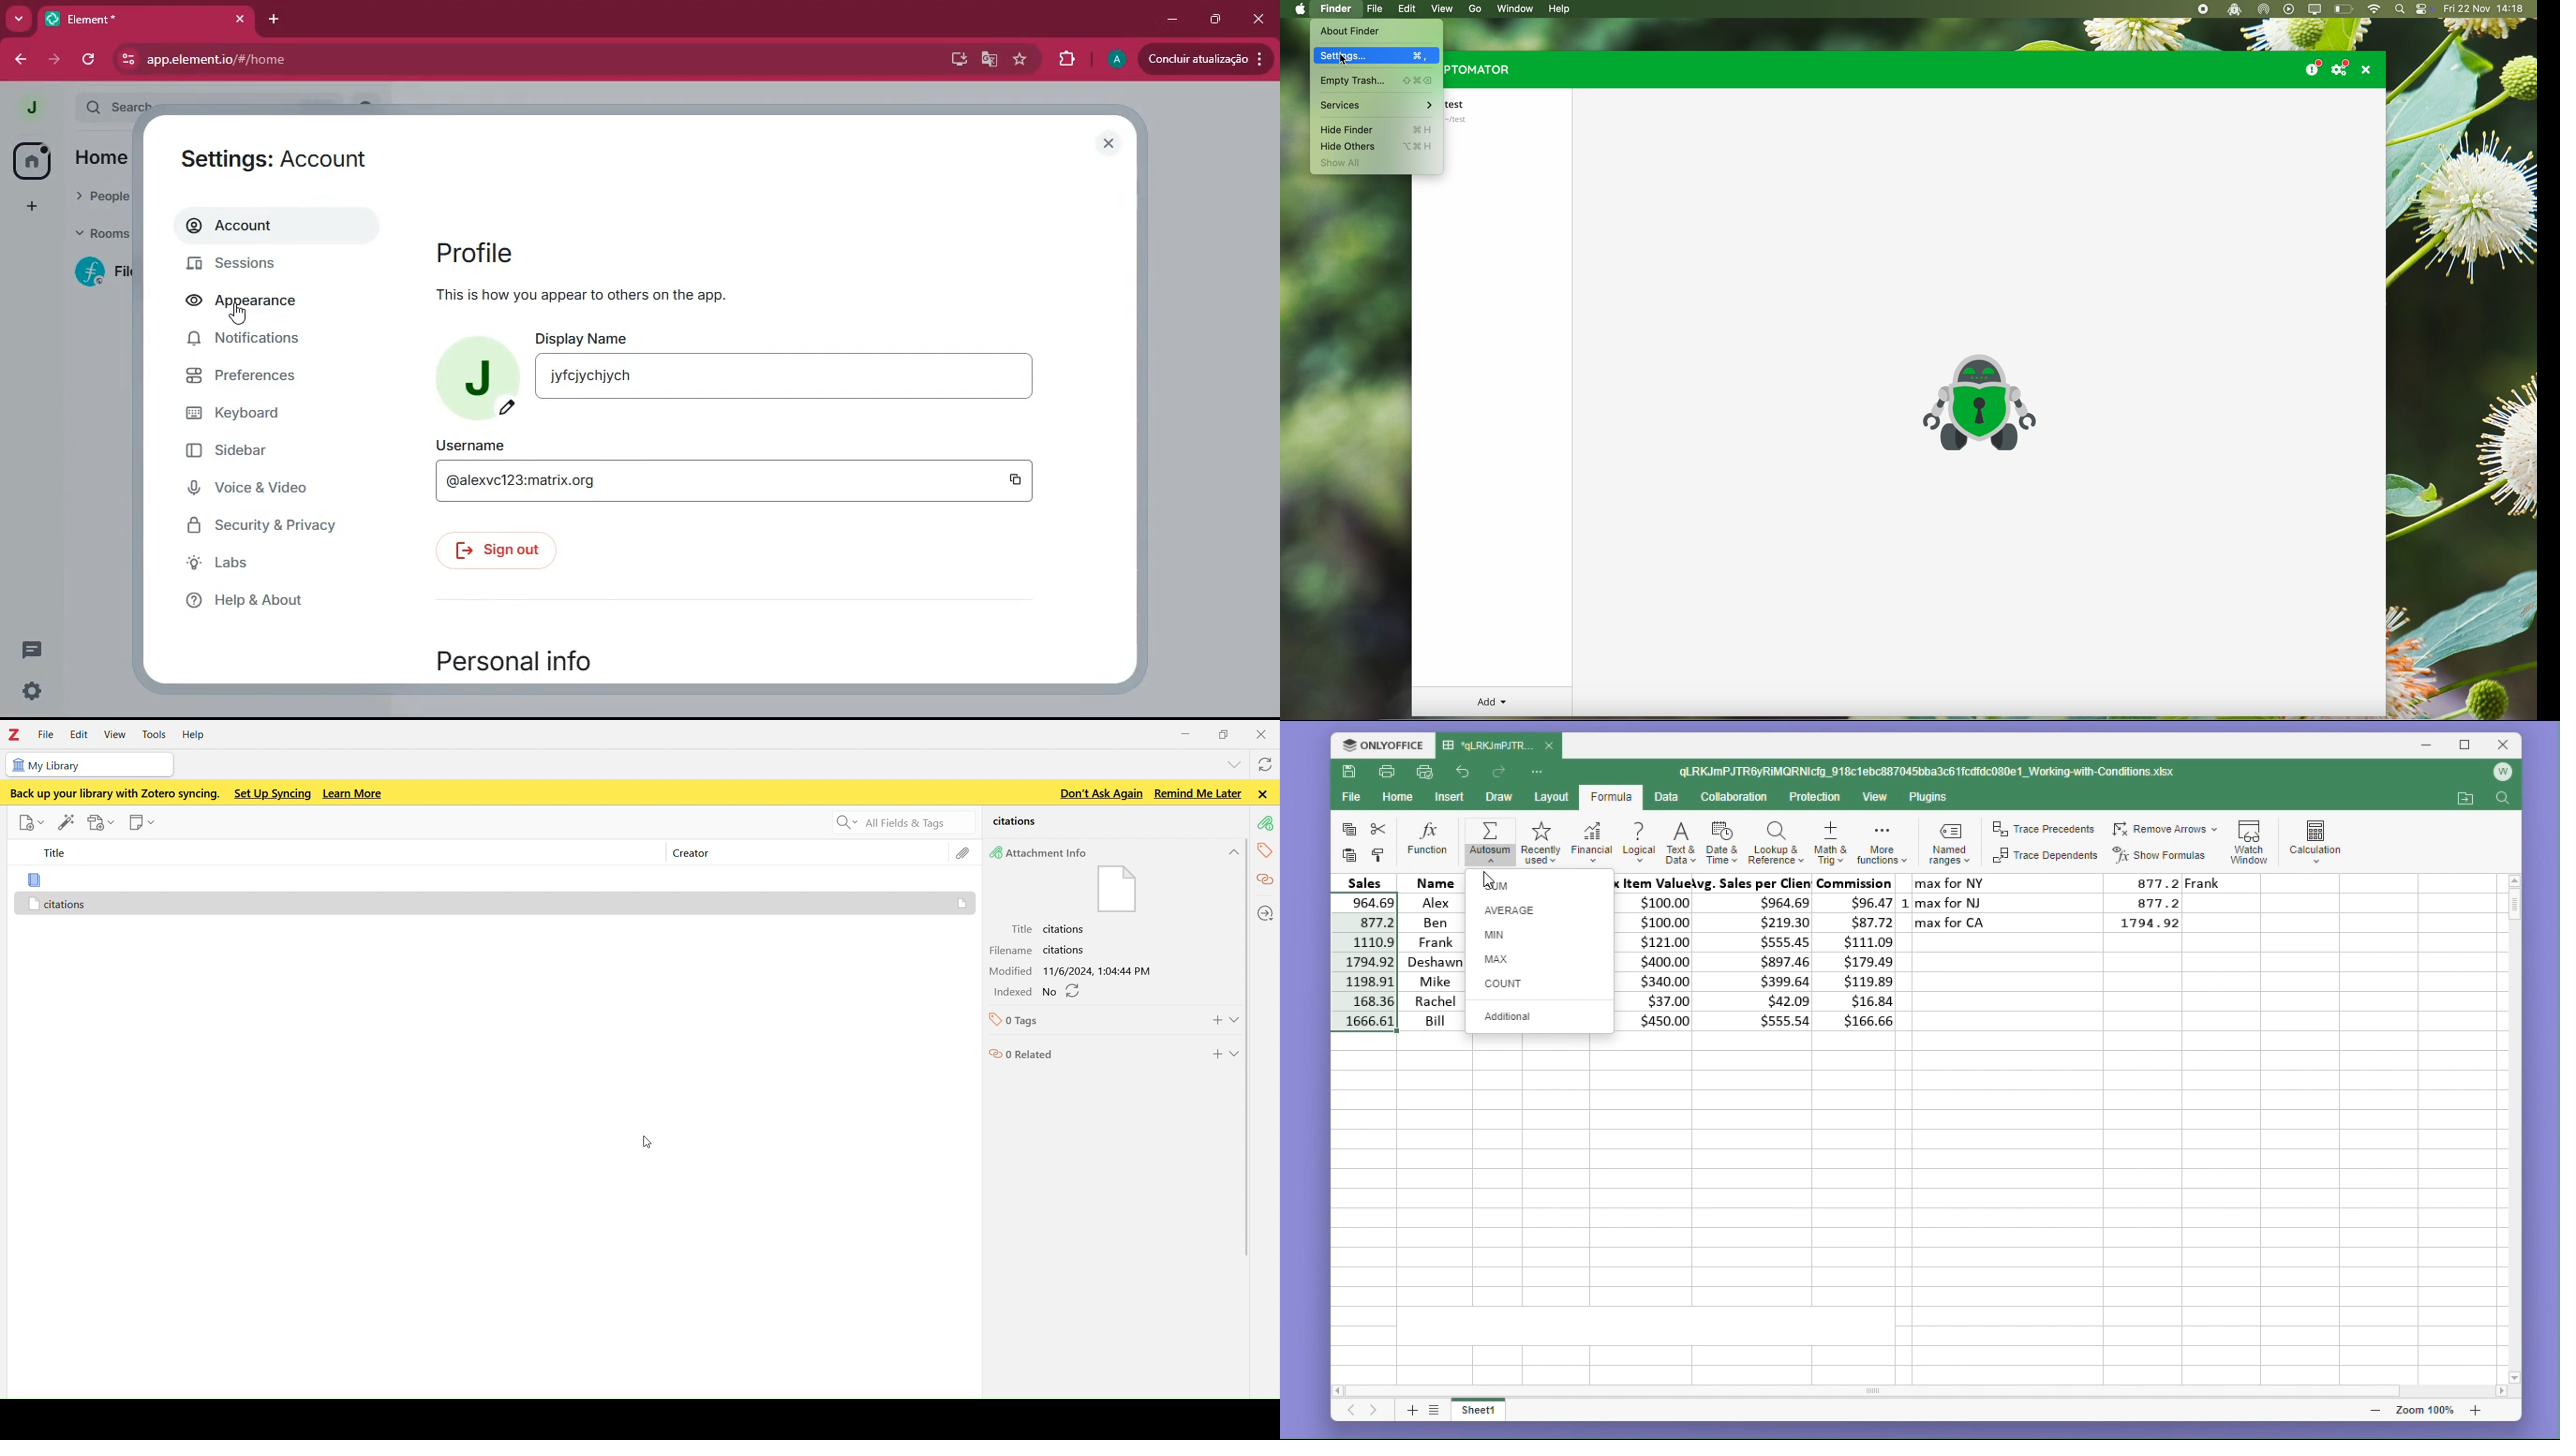 This screenshot has height=1456, width=2576. Describe the element at coordinates (1486, 1412) in the screenshot. I see `sheet 1` at that location.